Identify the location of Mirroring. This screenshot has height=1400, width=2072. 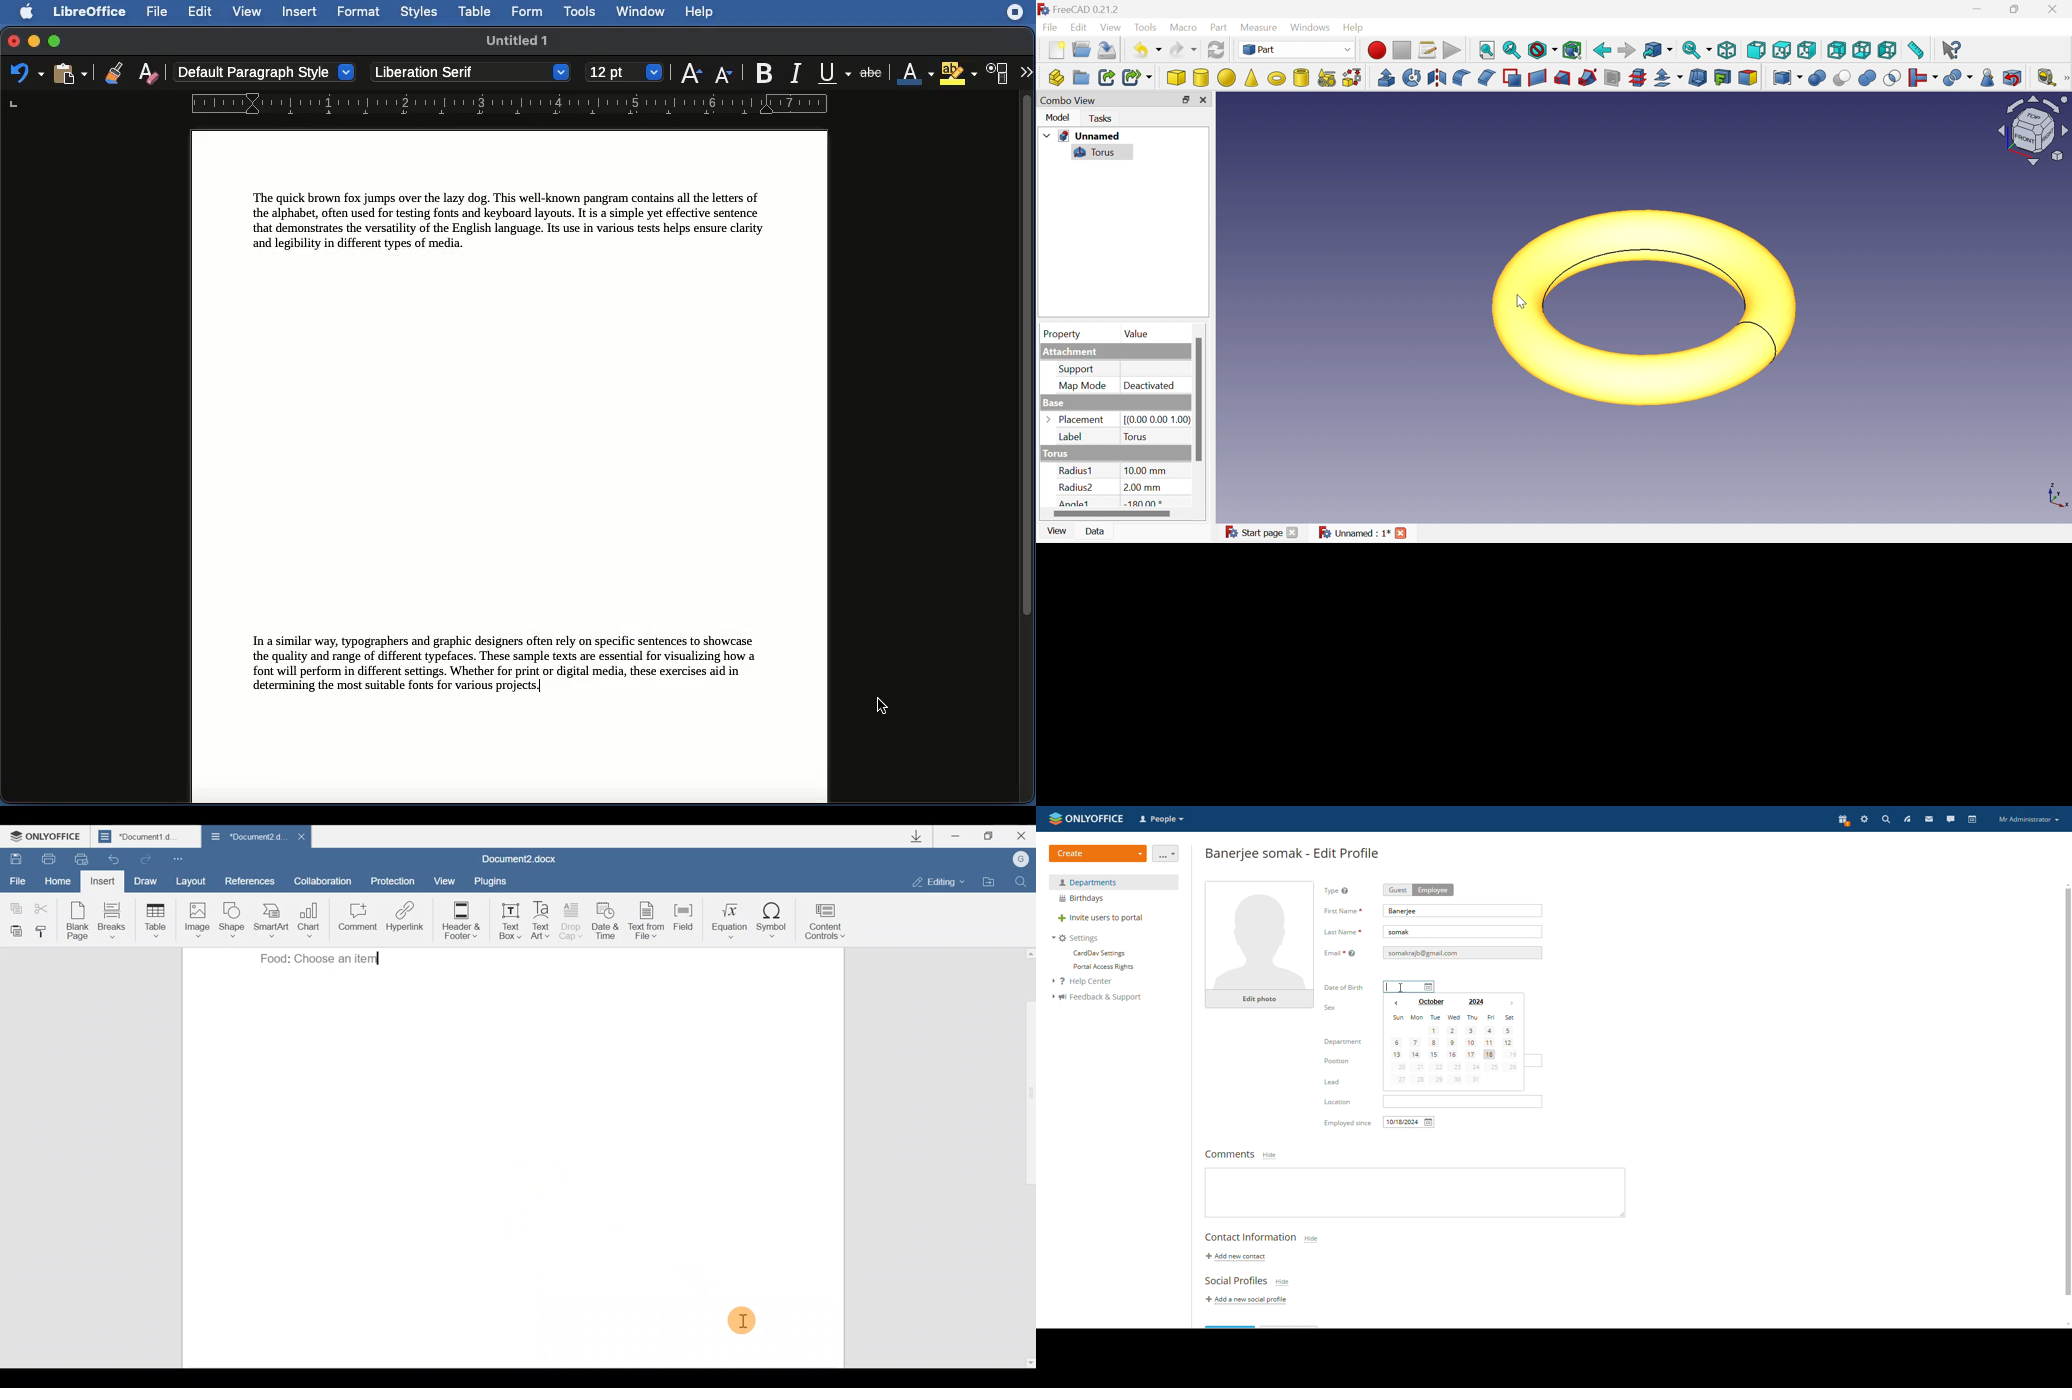
(1436, 77).